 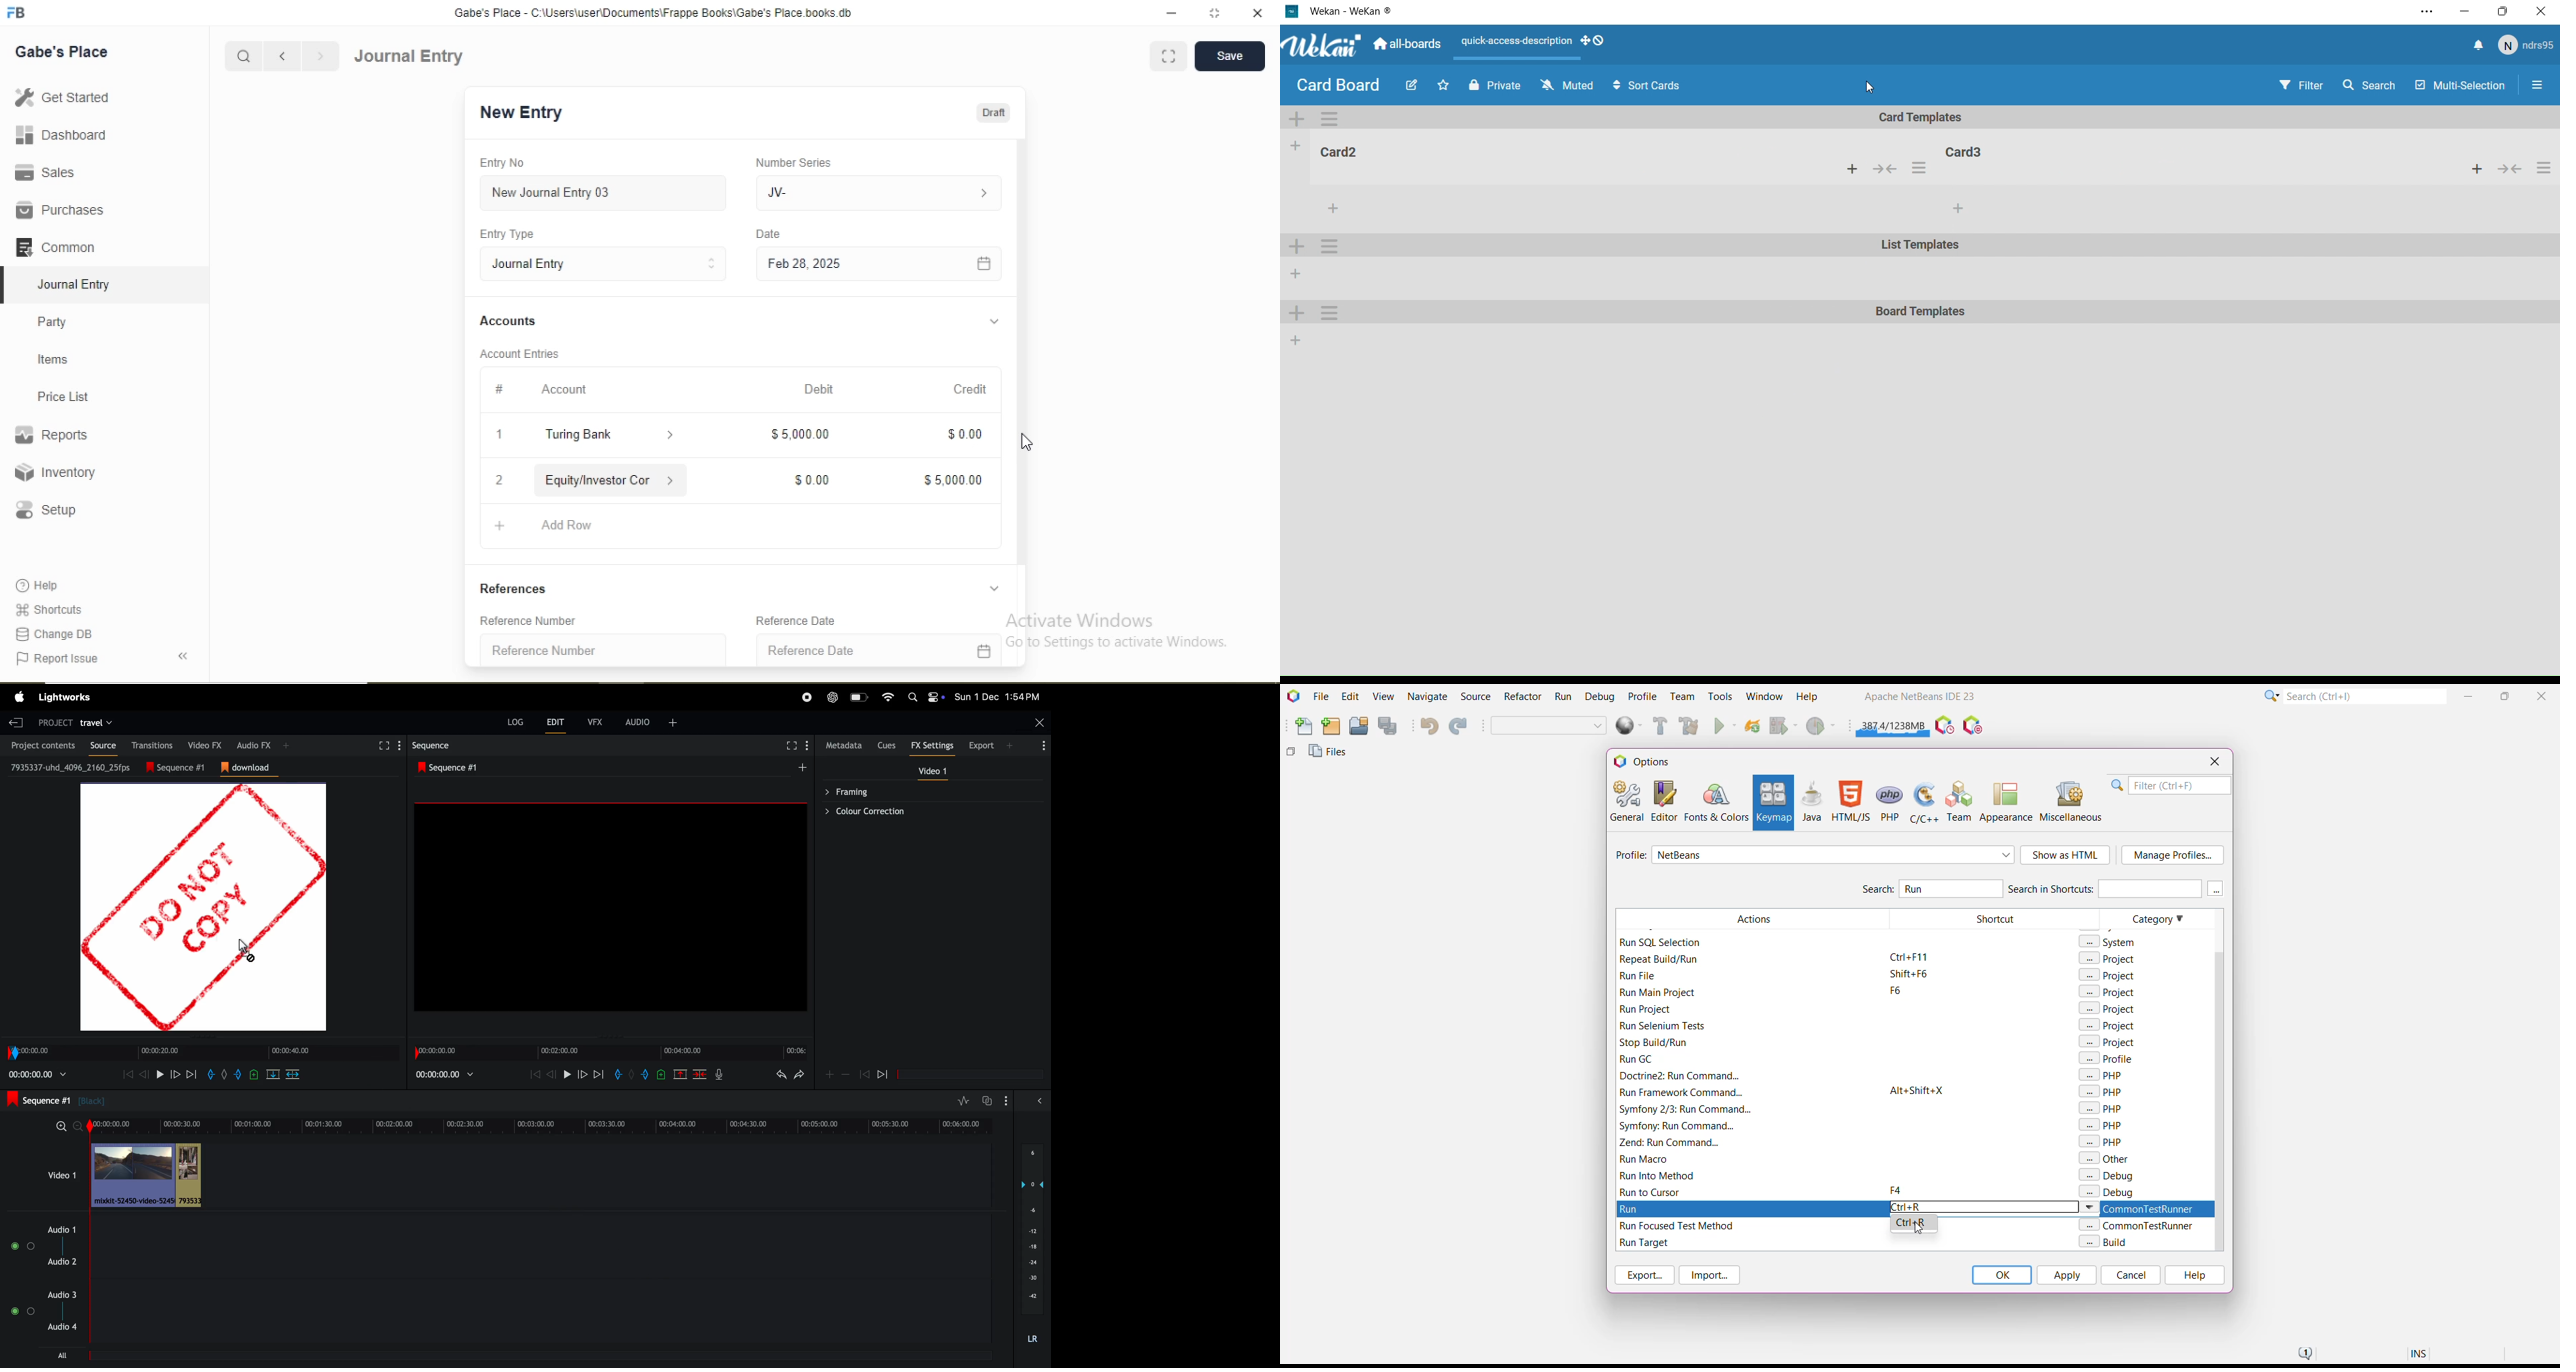 I want to click on Reference Date, so click(x=812, y=650).